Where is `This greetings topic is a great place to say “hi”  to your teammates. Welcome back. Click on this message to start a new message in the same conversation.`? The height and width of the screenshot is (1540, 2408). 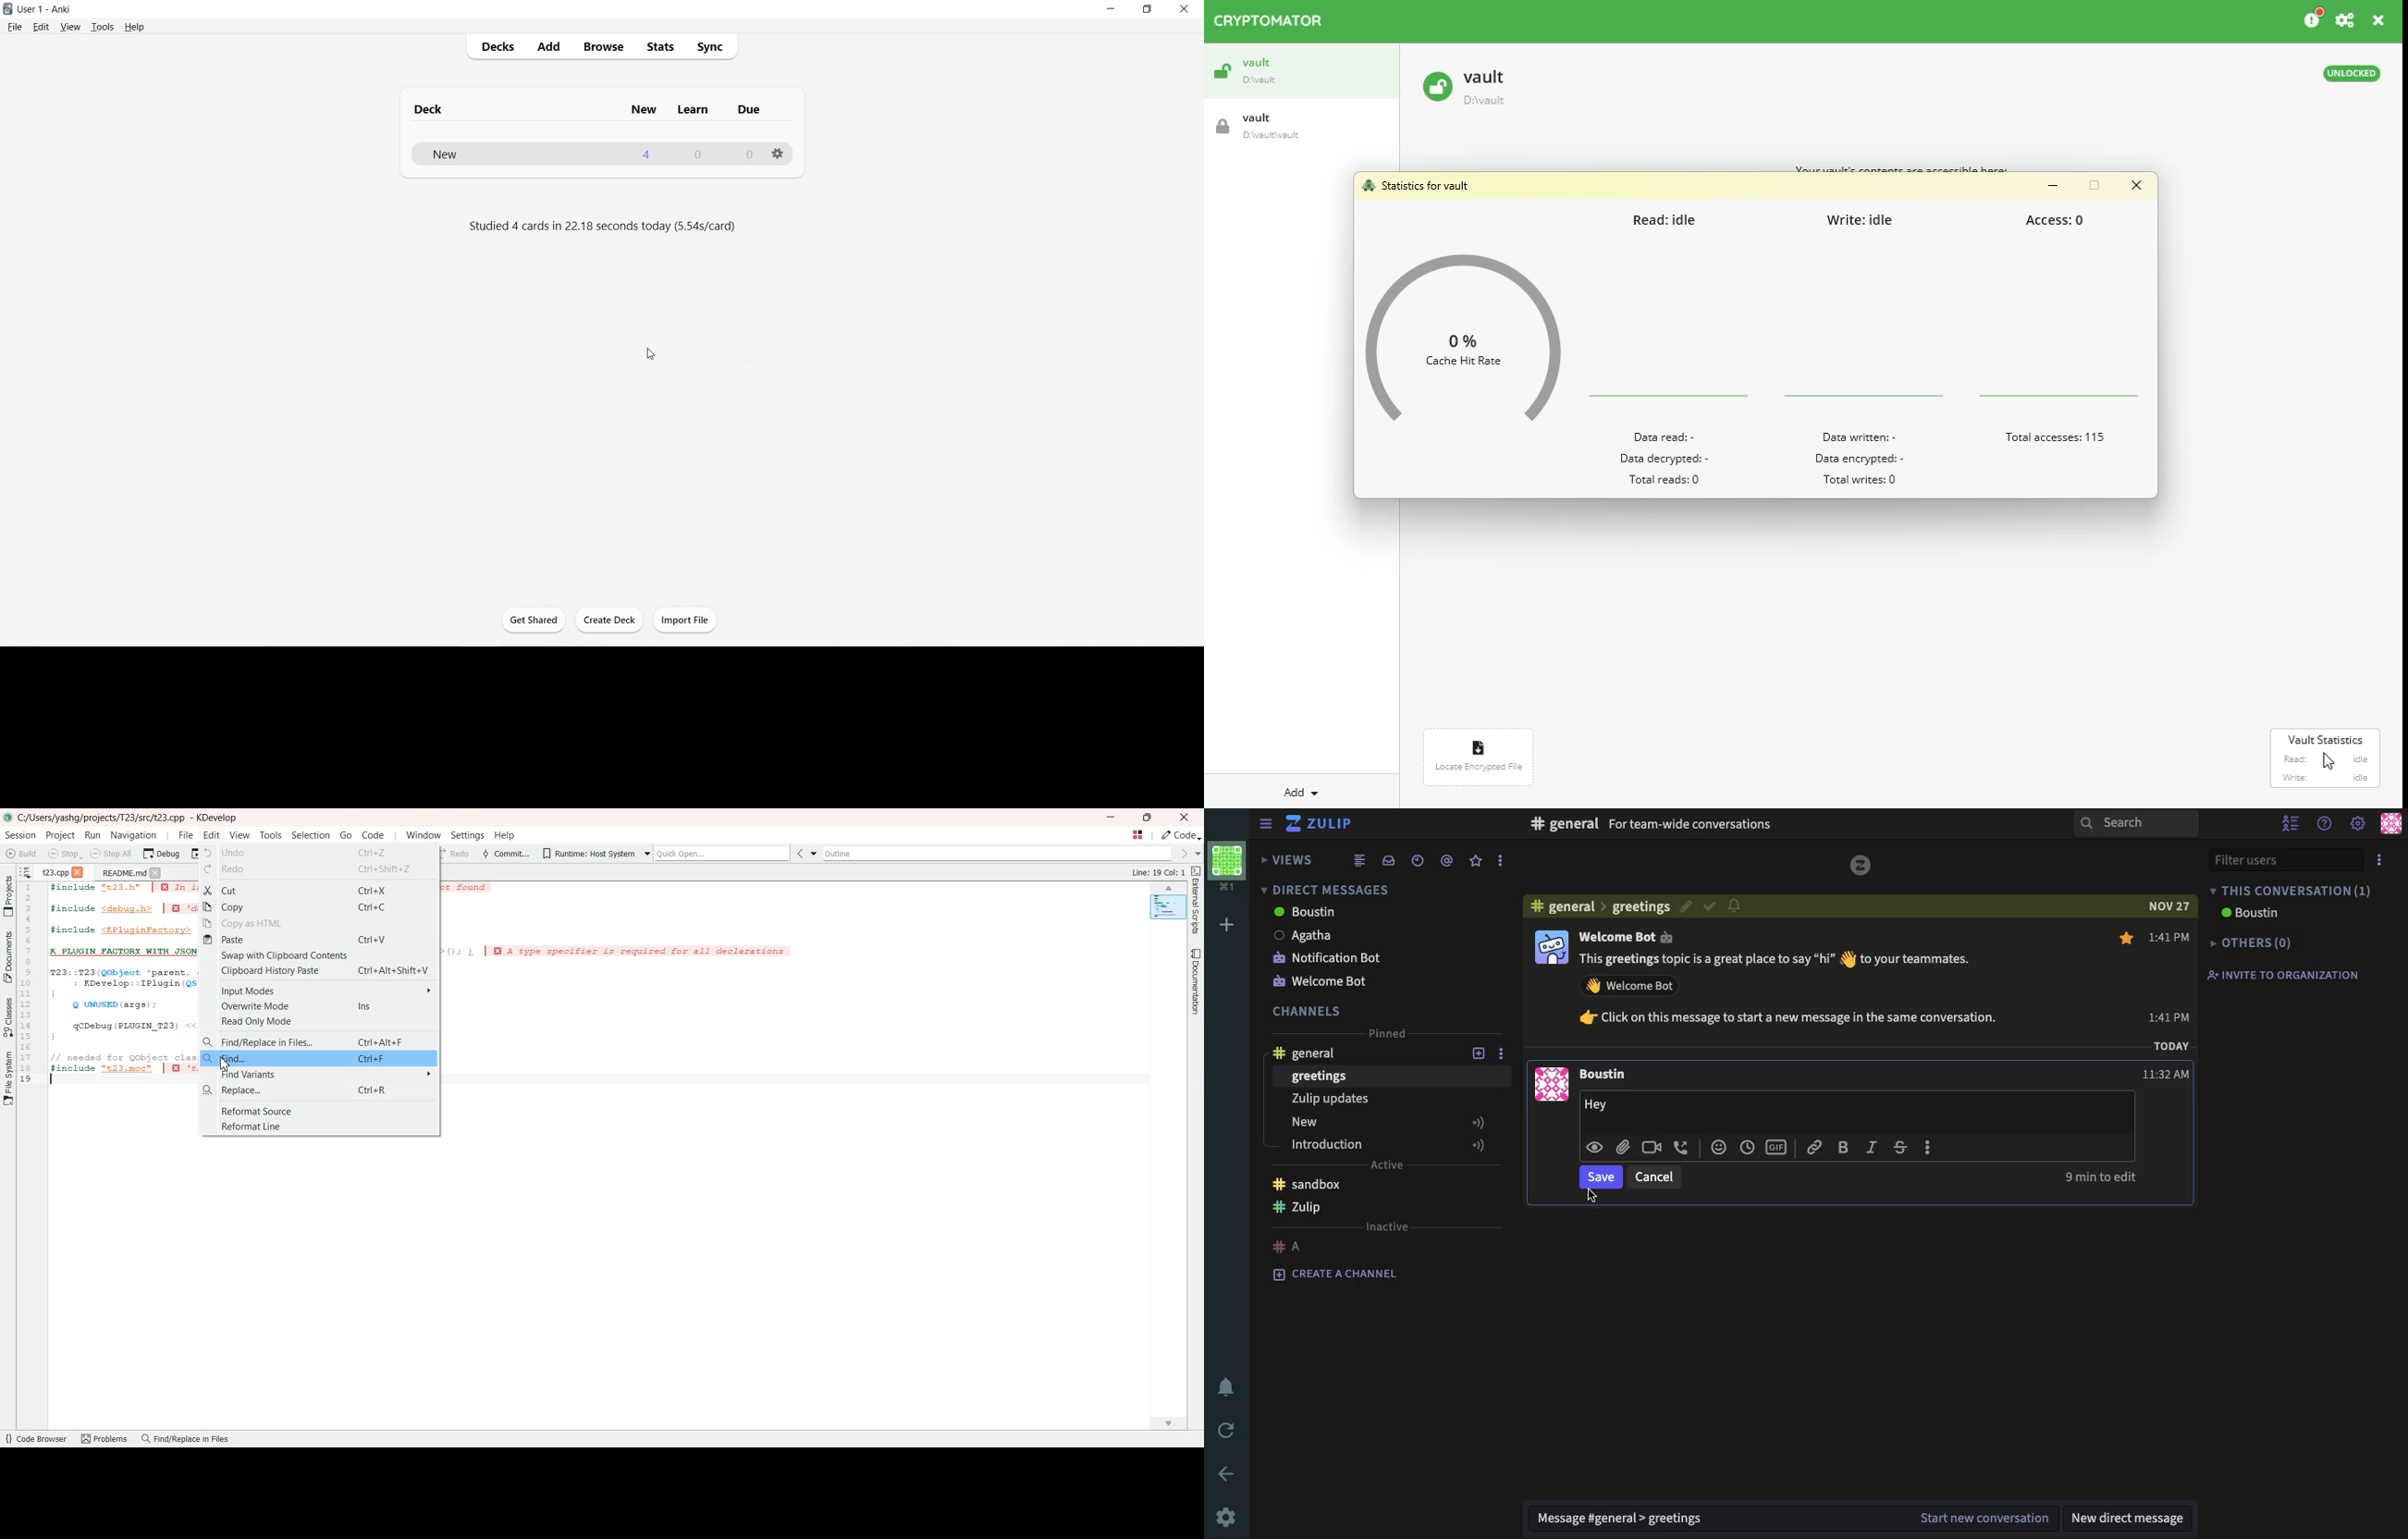 This greetings topic is a great place to say “hi”  to your teammates. Welcome back. Click on this message to start a new message in the same conversation. is located at coordinates (1804, 995).